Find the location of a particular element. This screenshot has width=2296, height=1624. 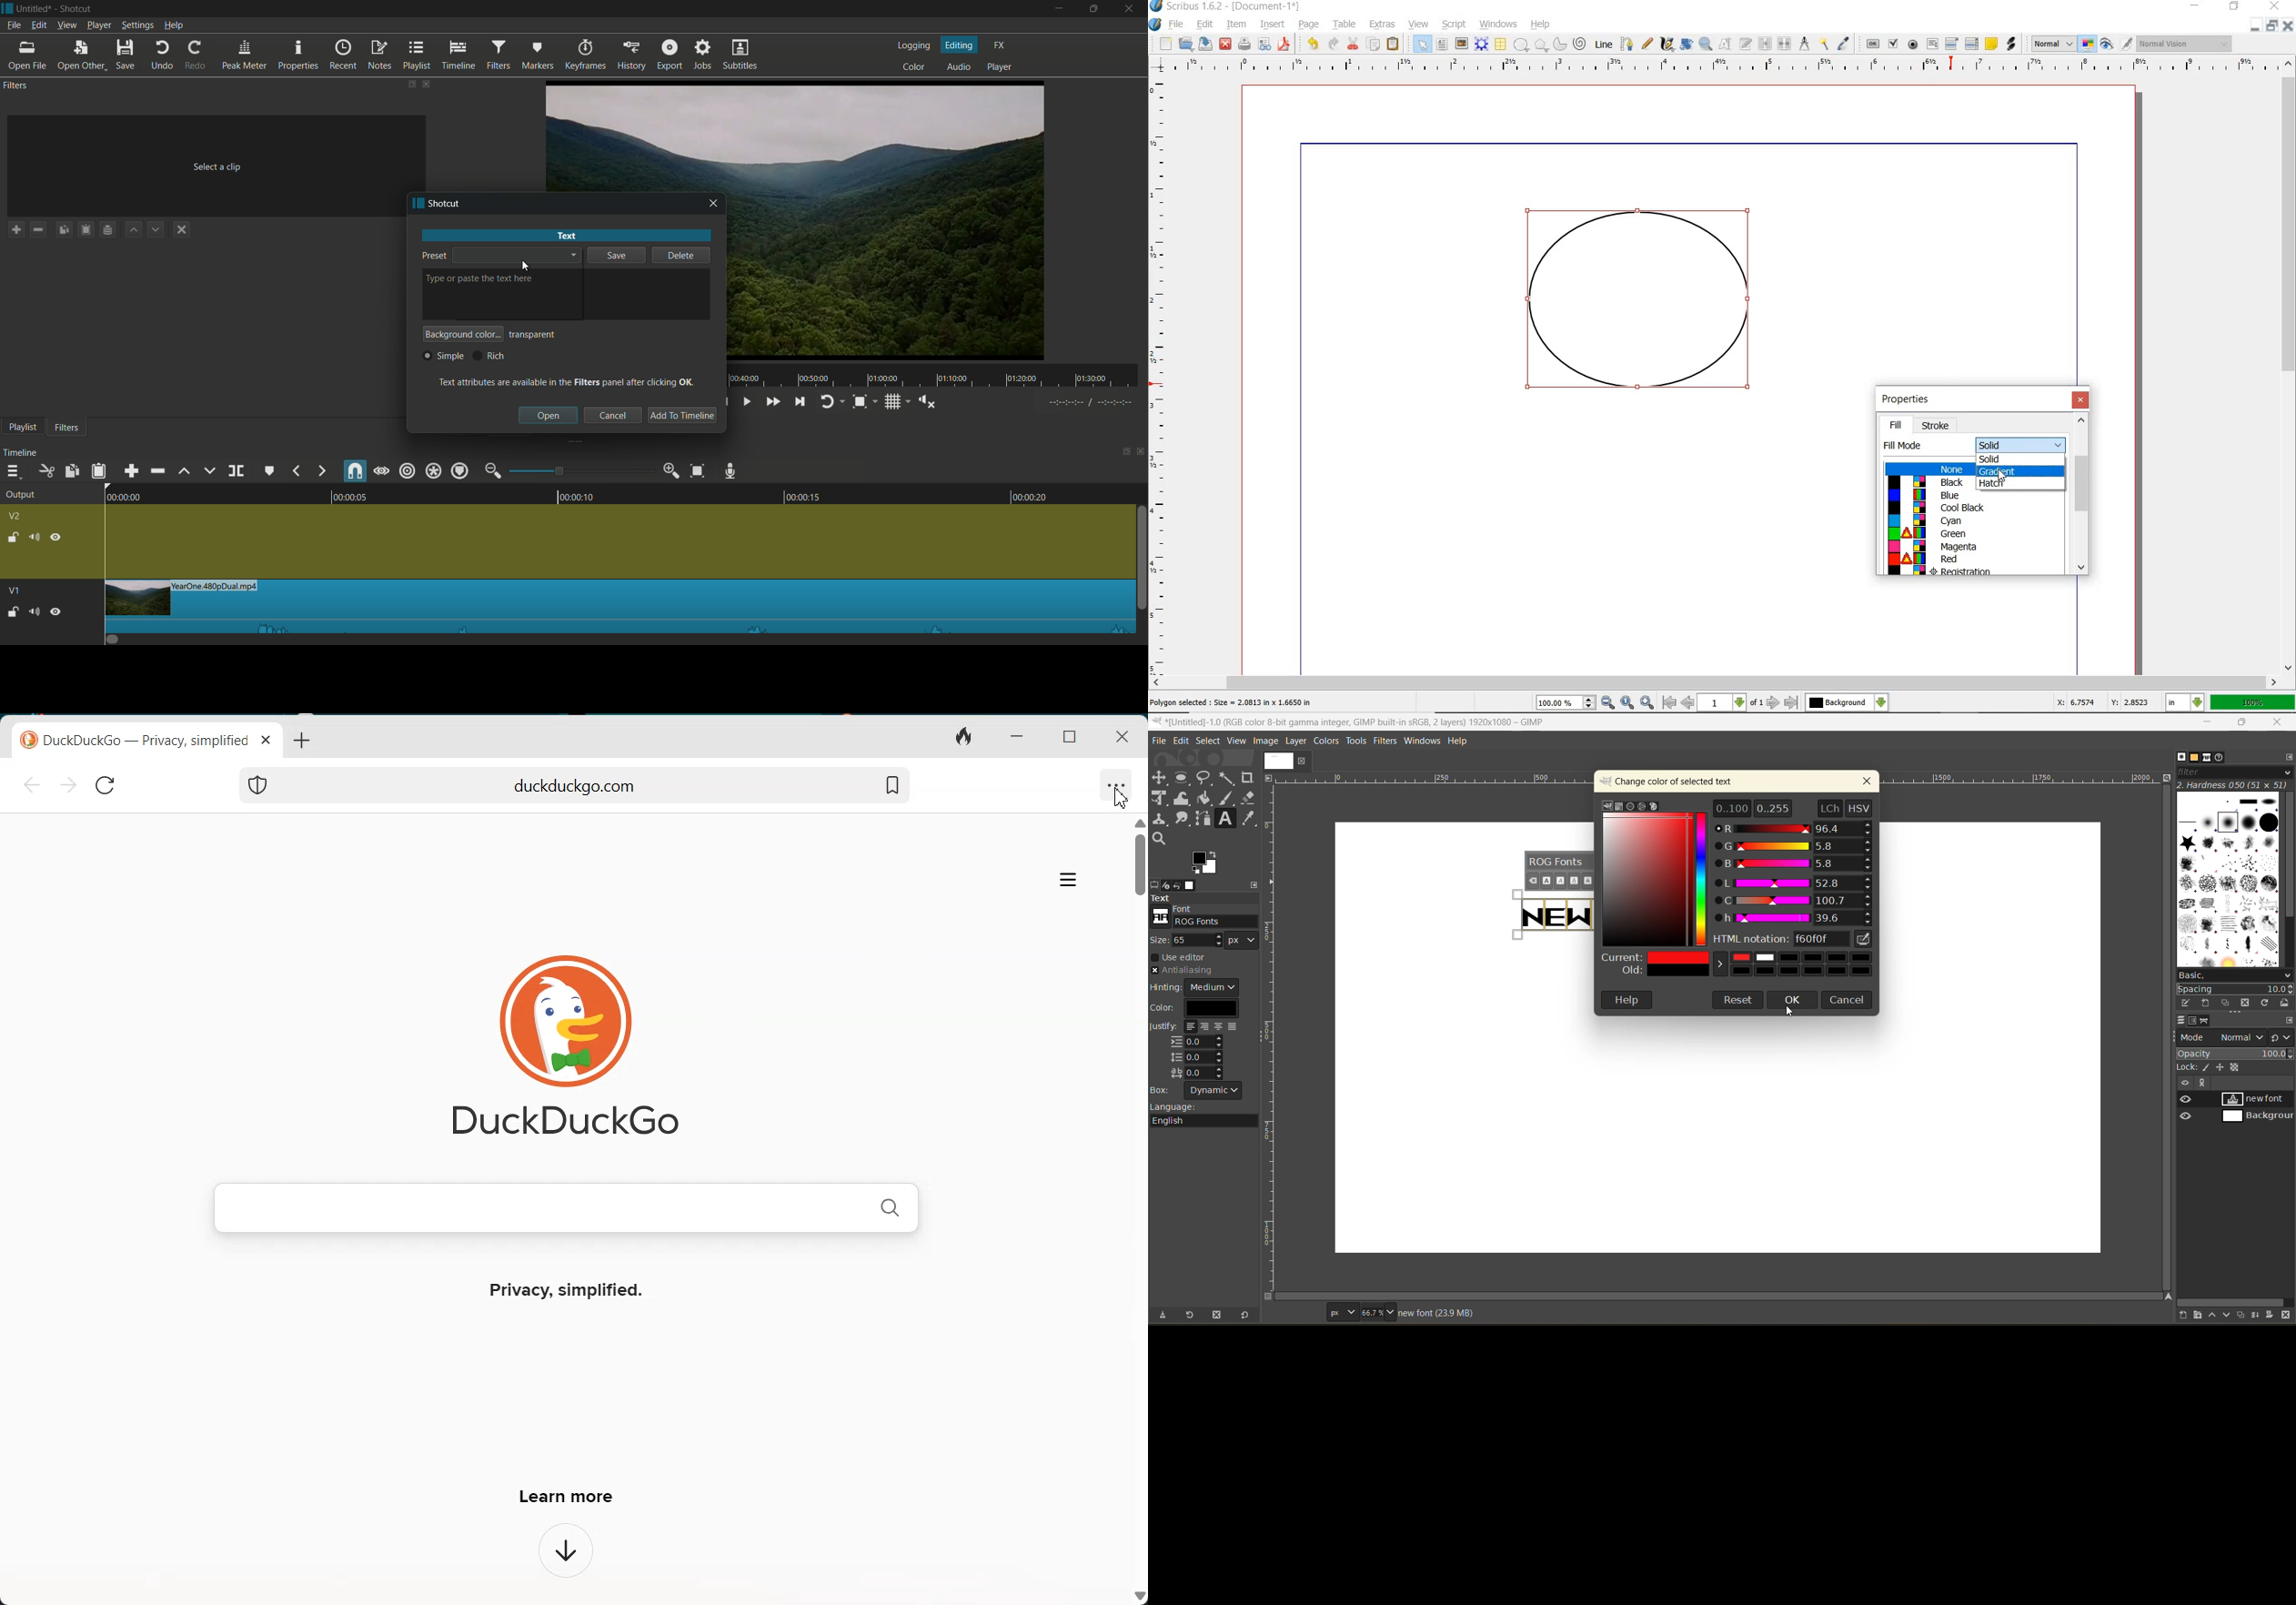

undo history is located at coordinates (1176, 884).